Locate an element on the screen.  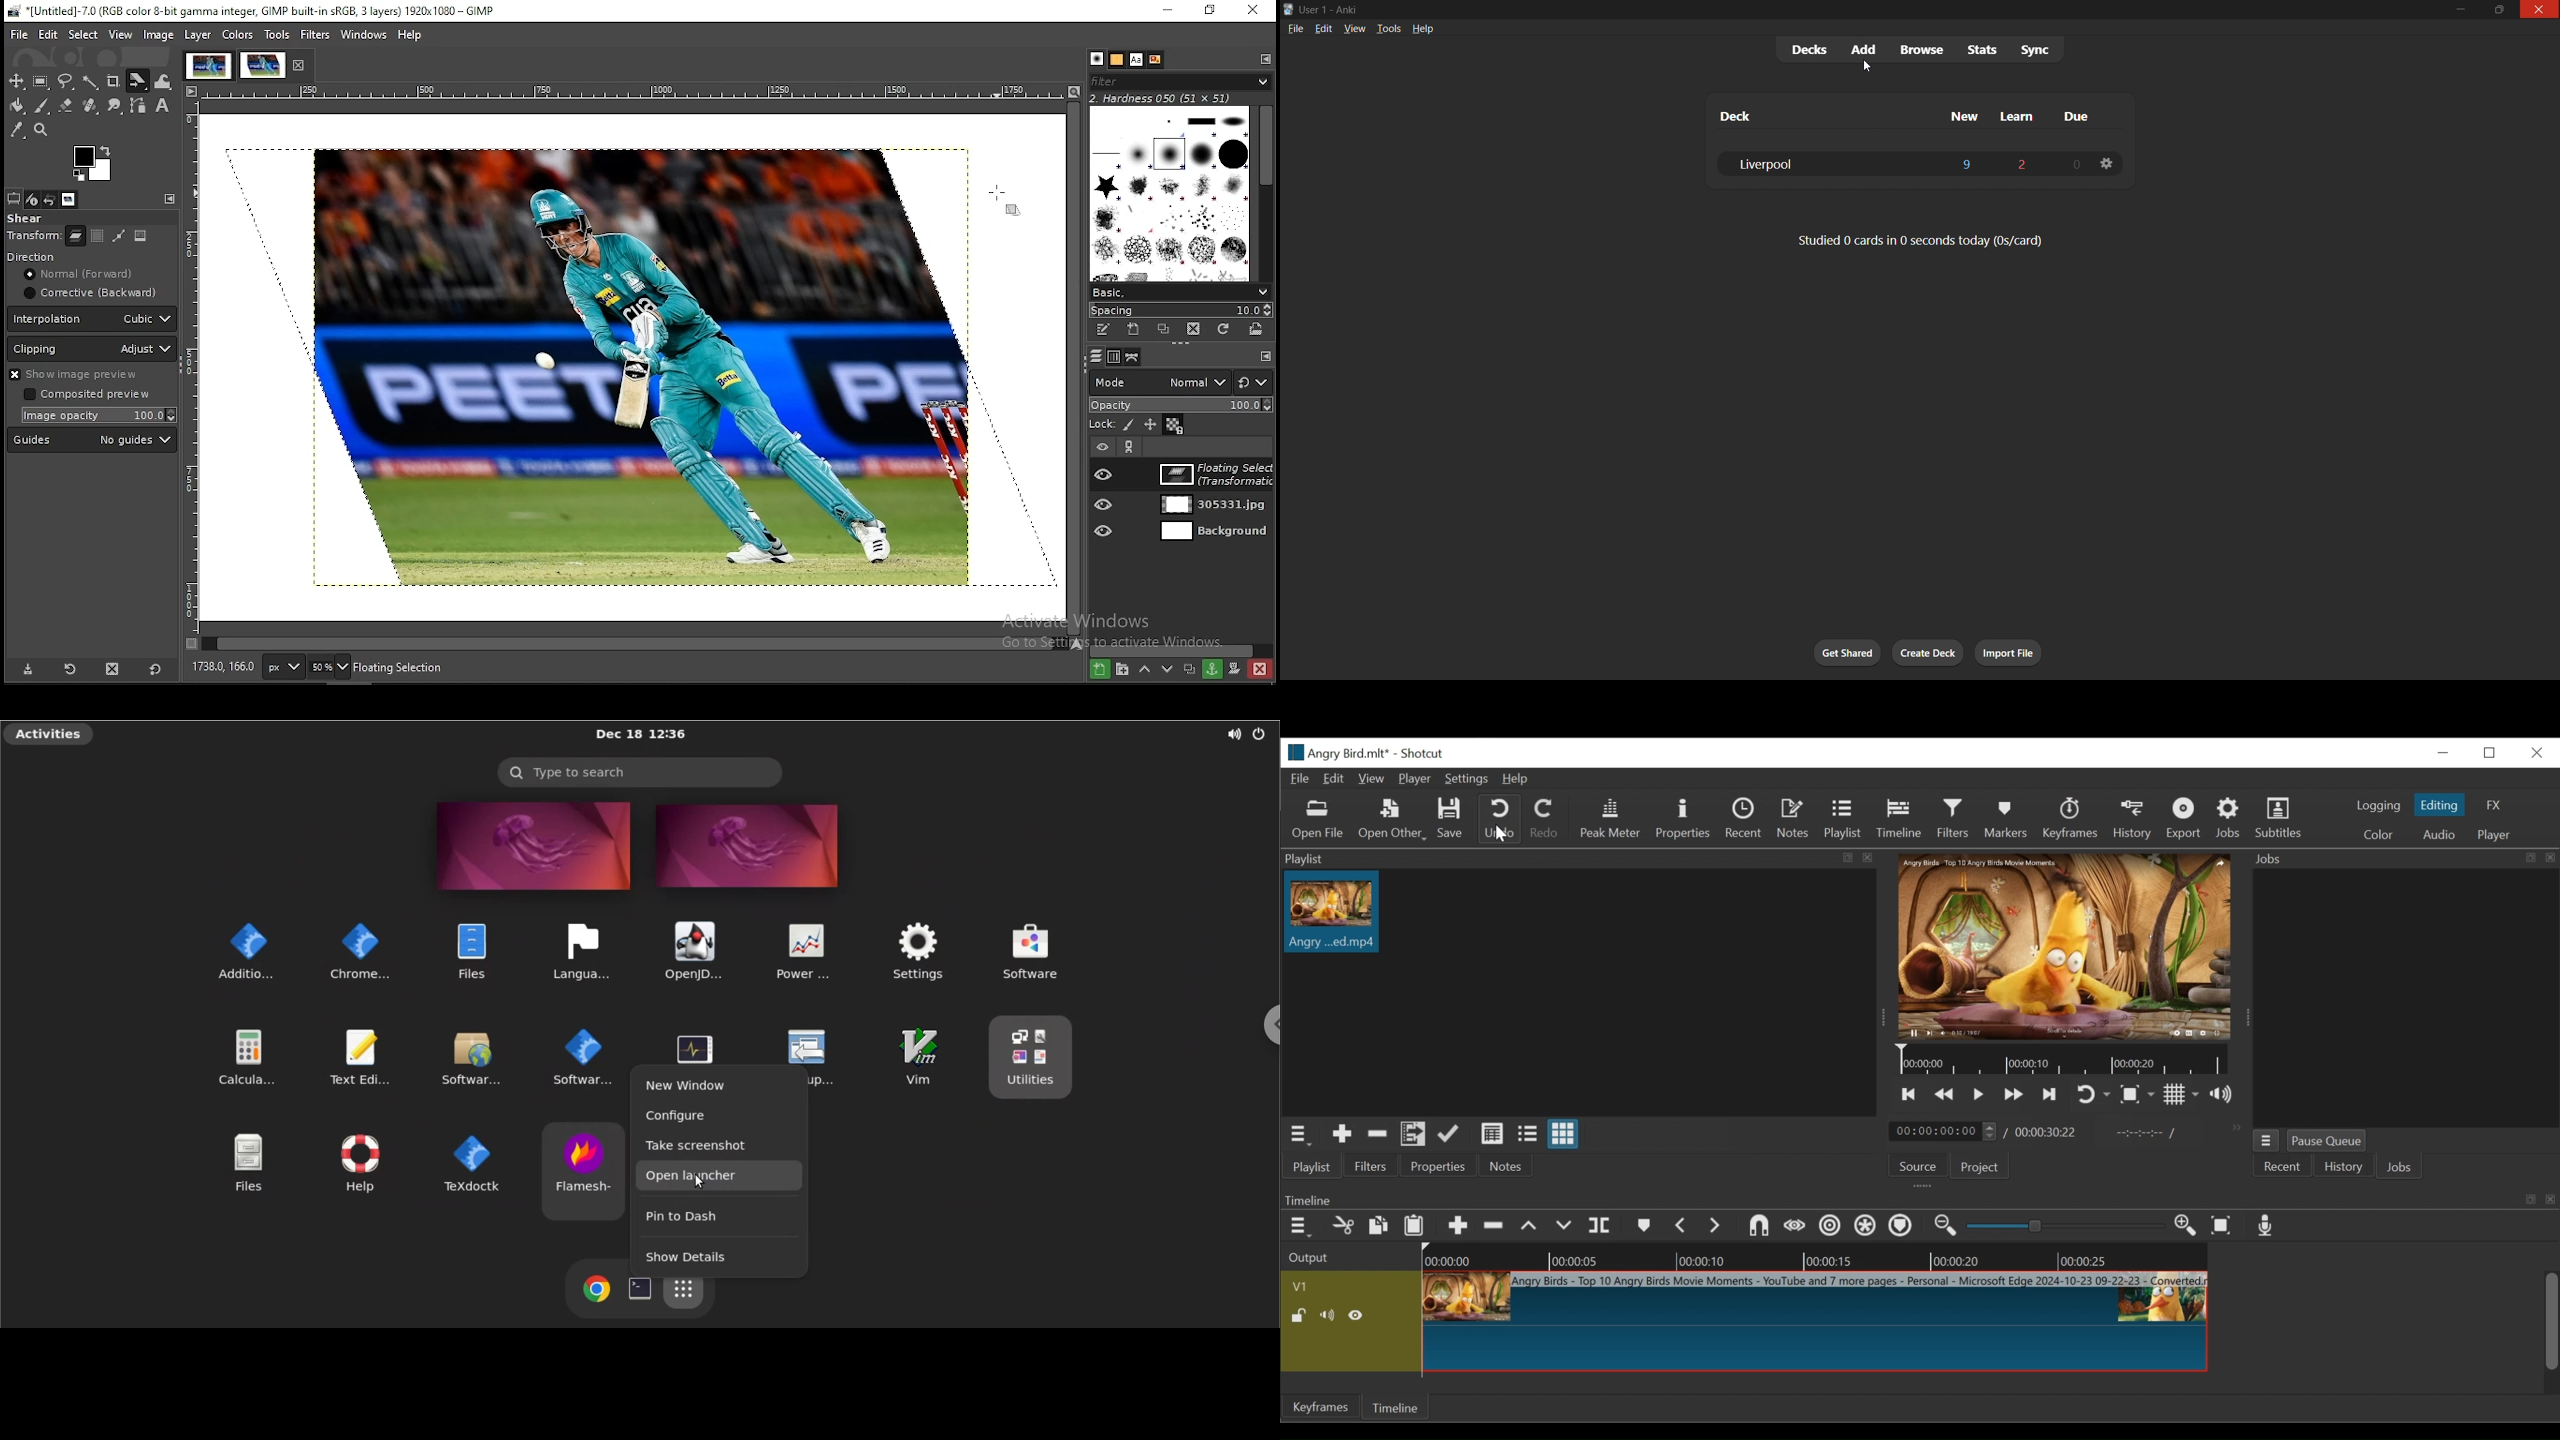
close is located at coordinates (301, 66).